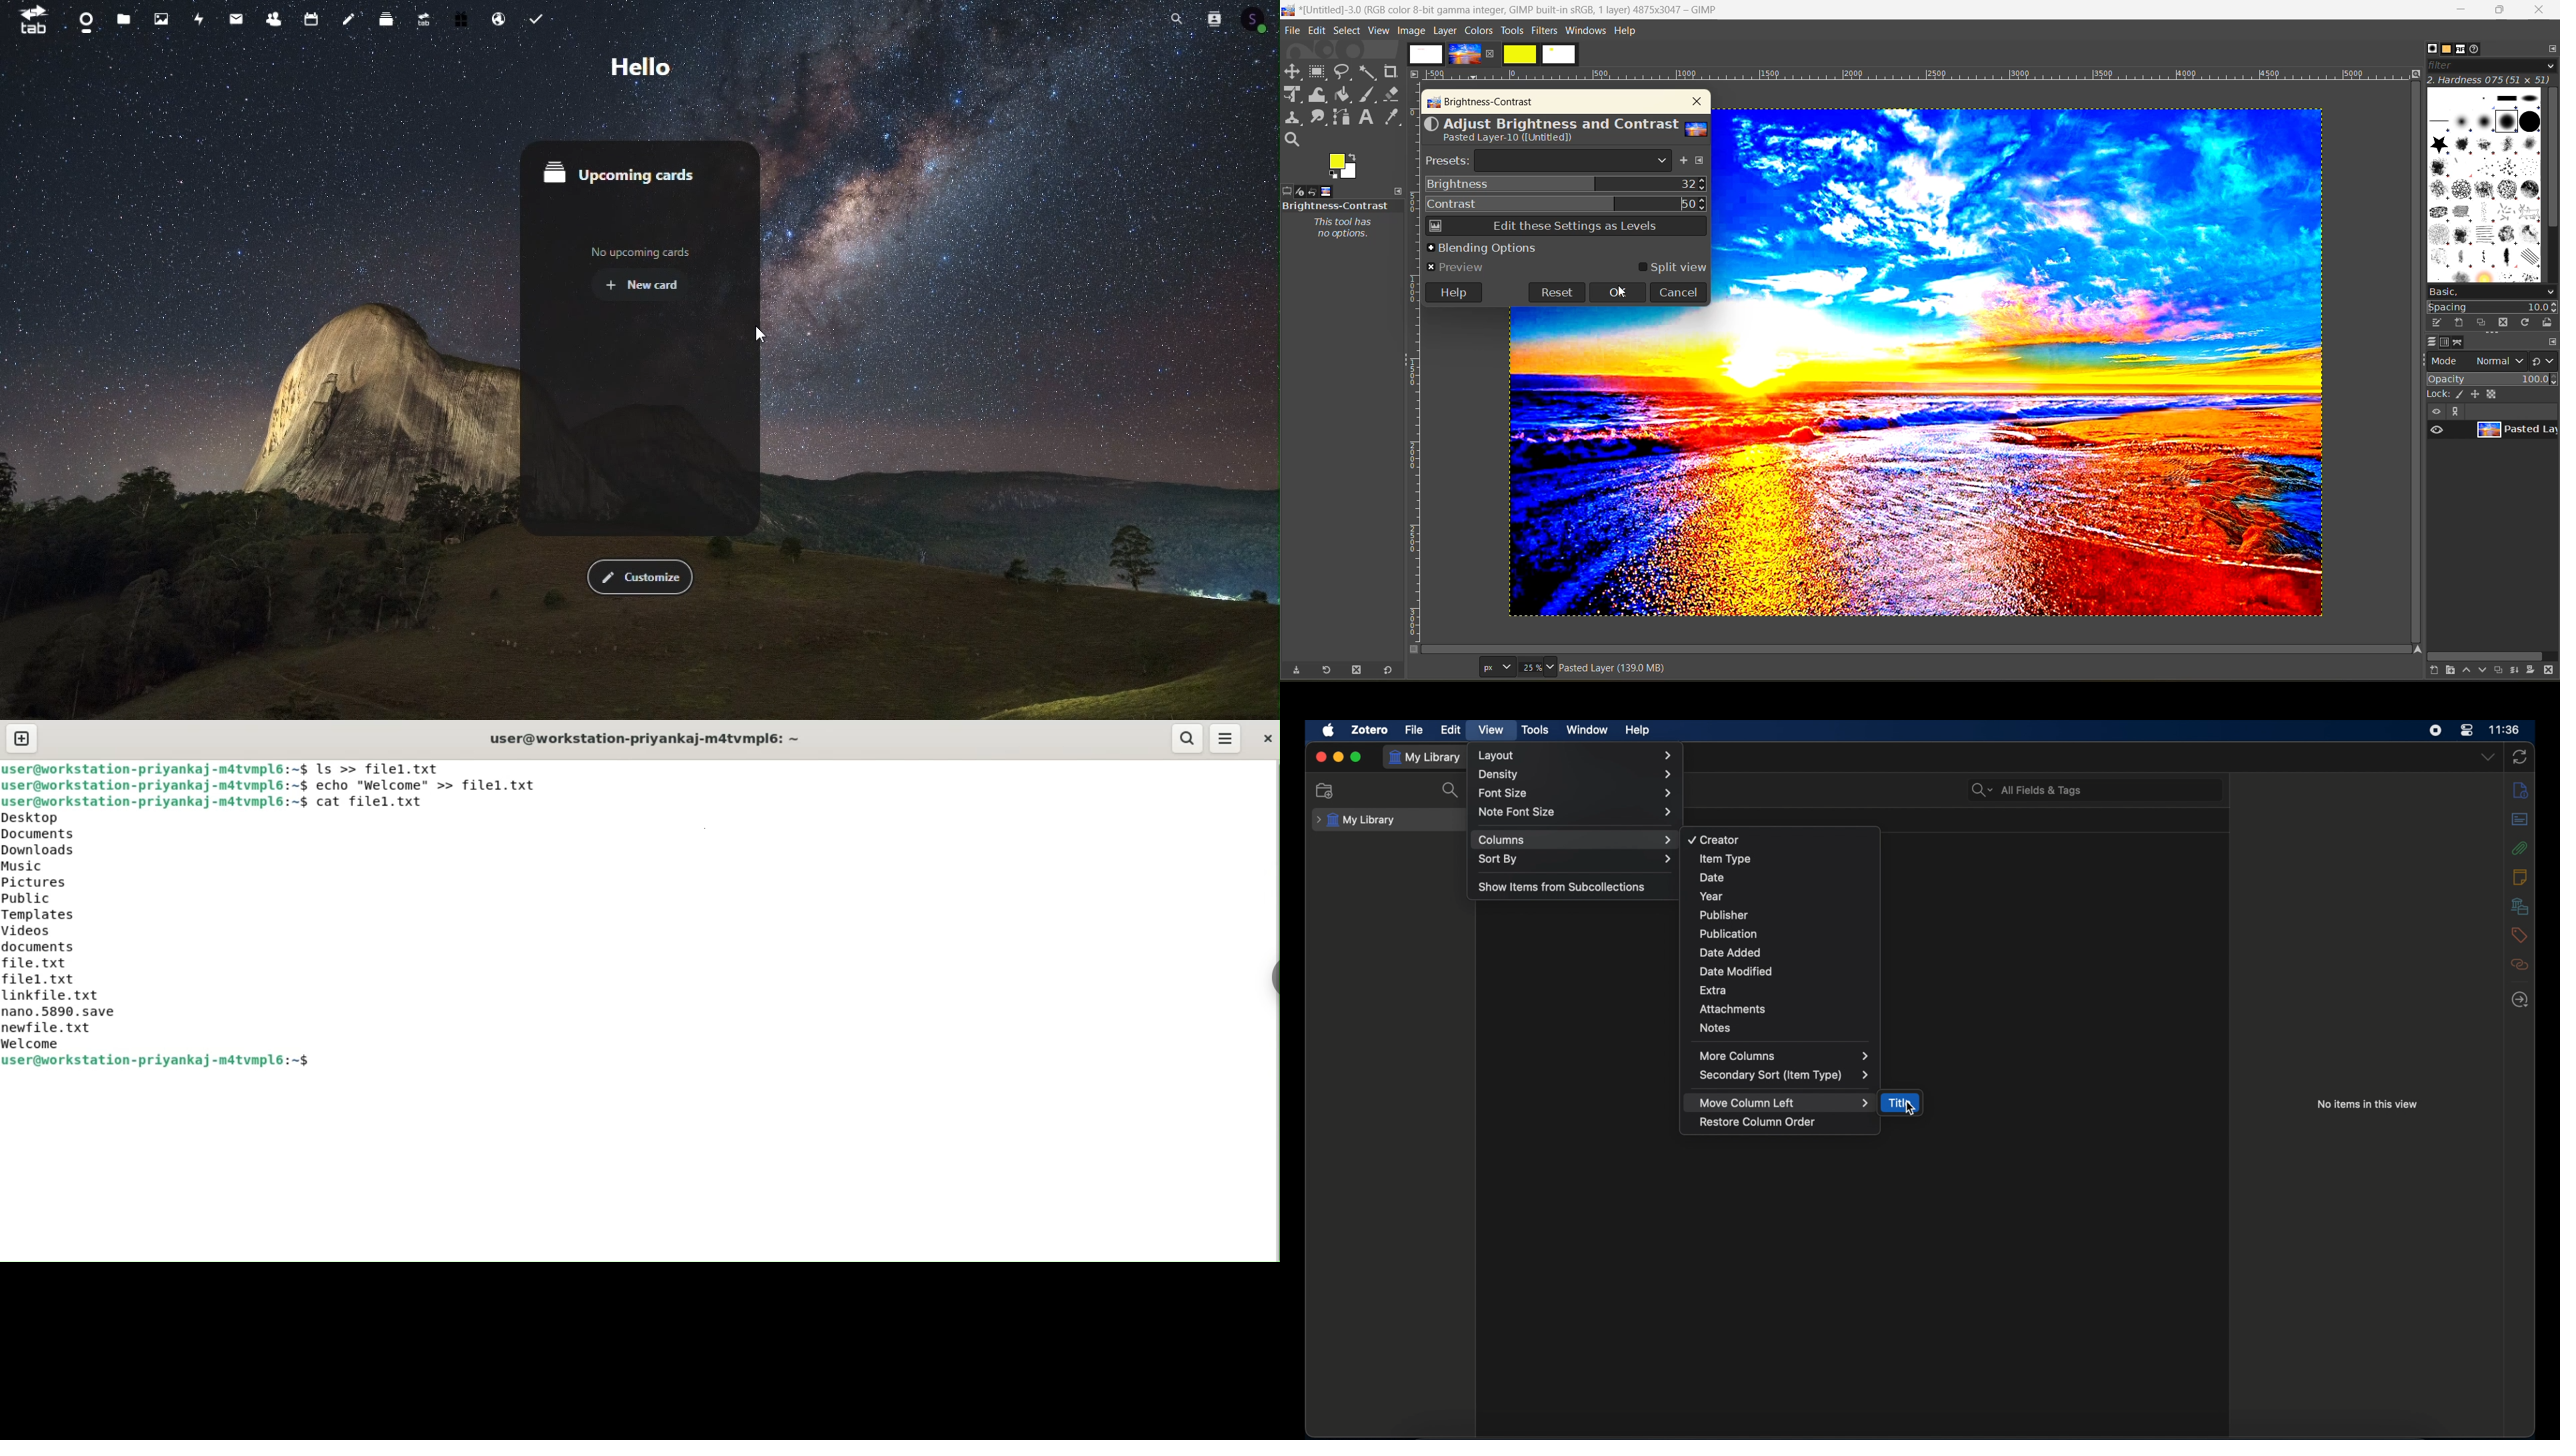 The image size is (2576, 1456). I want to click on layer, so click(2516, 431).